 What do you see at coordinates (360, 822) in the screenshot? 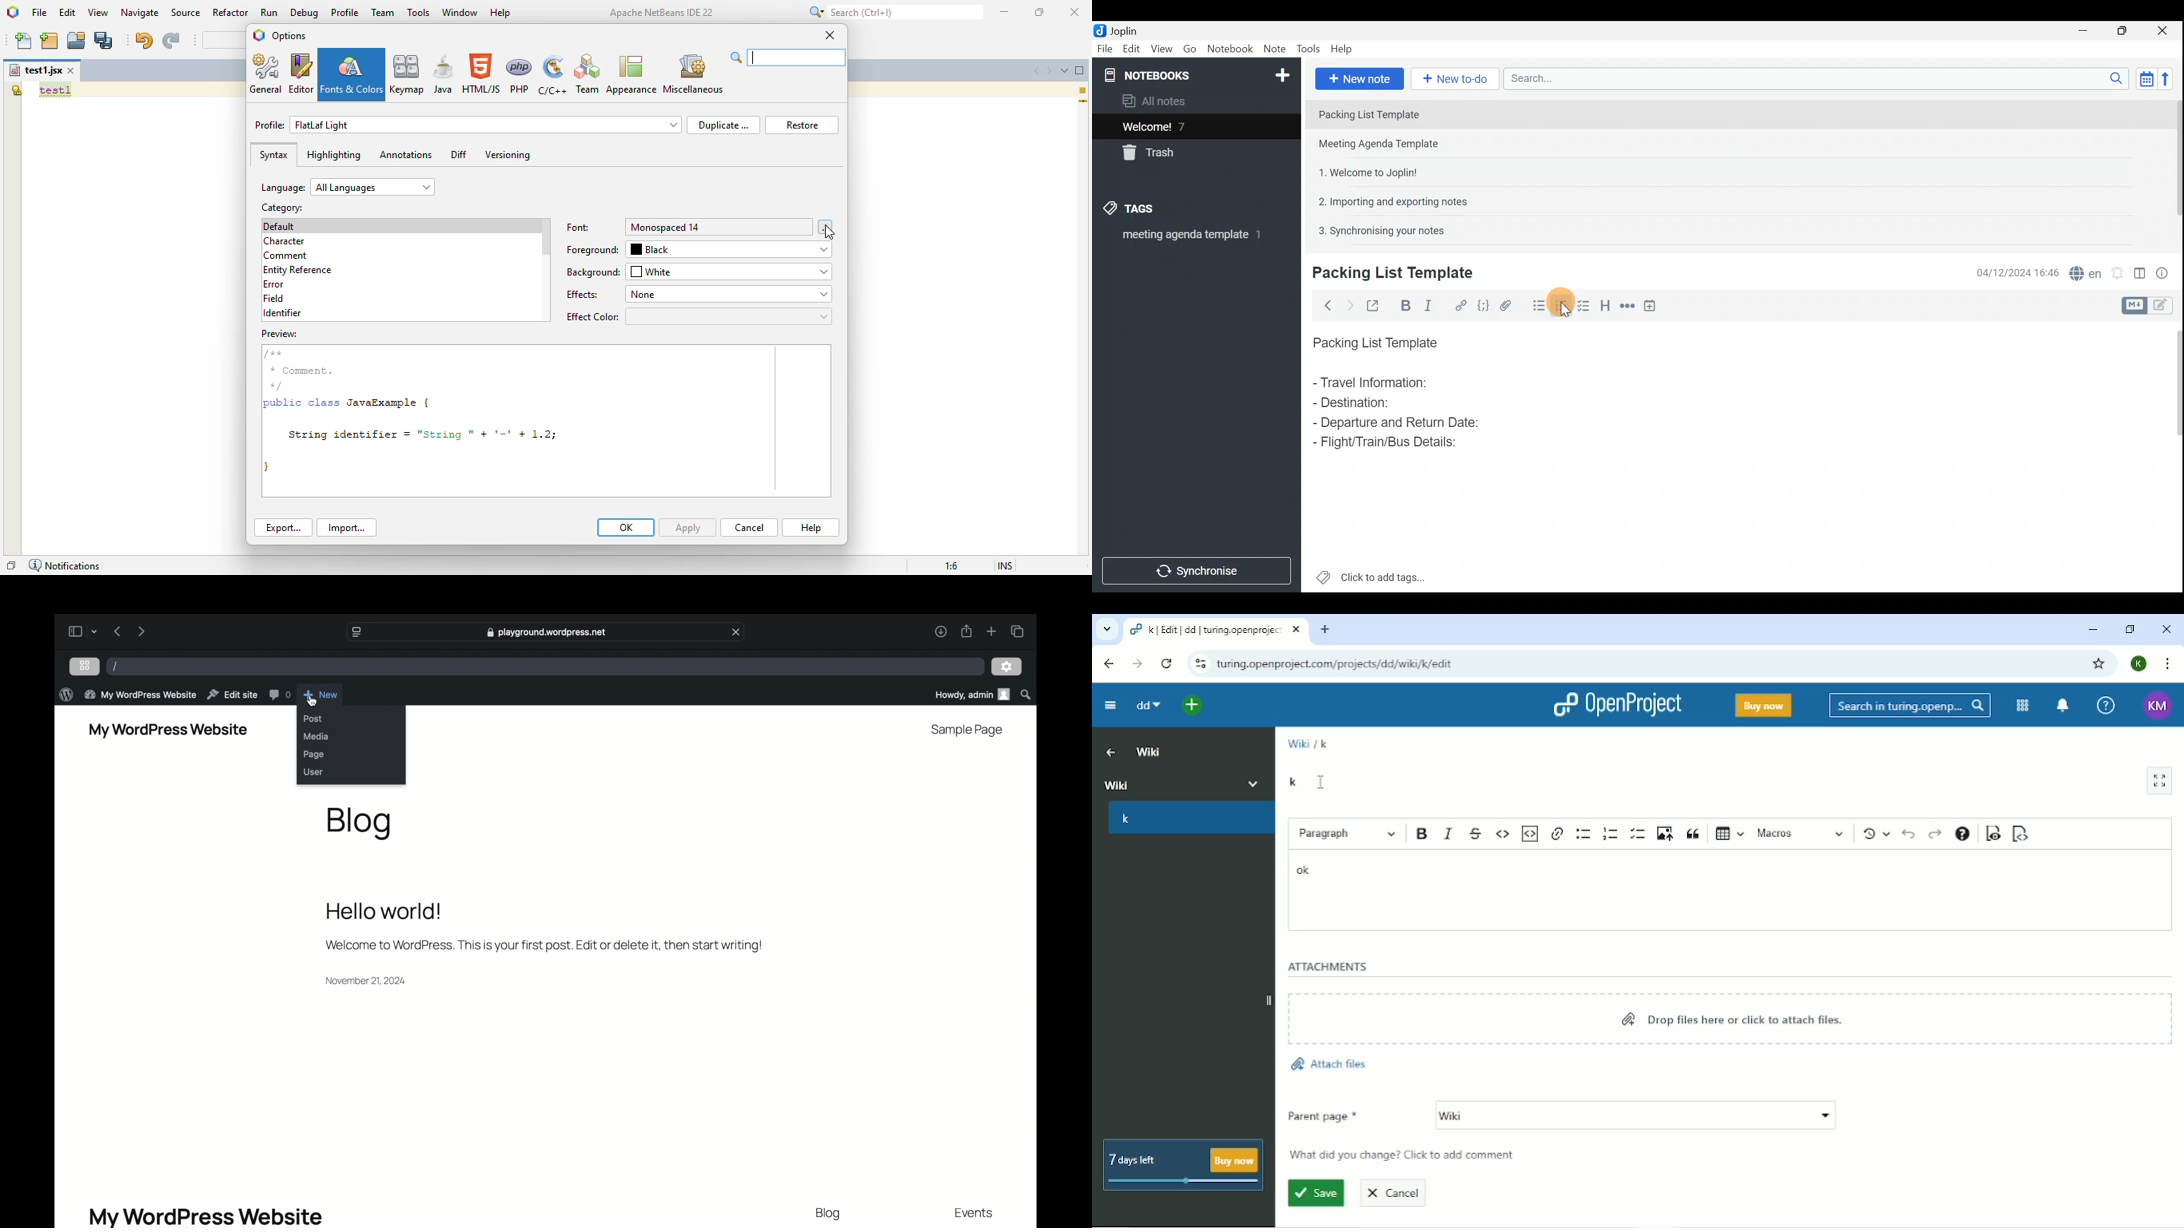
I see `blog` at bounding box center [360, 822].